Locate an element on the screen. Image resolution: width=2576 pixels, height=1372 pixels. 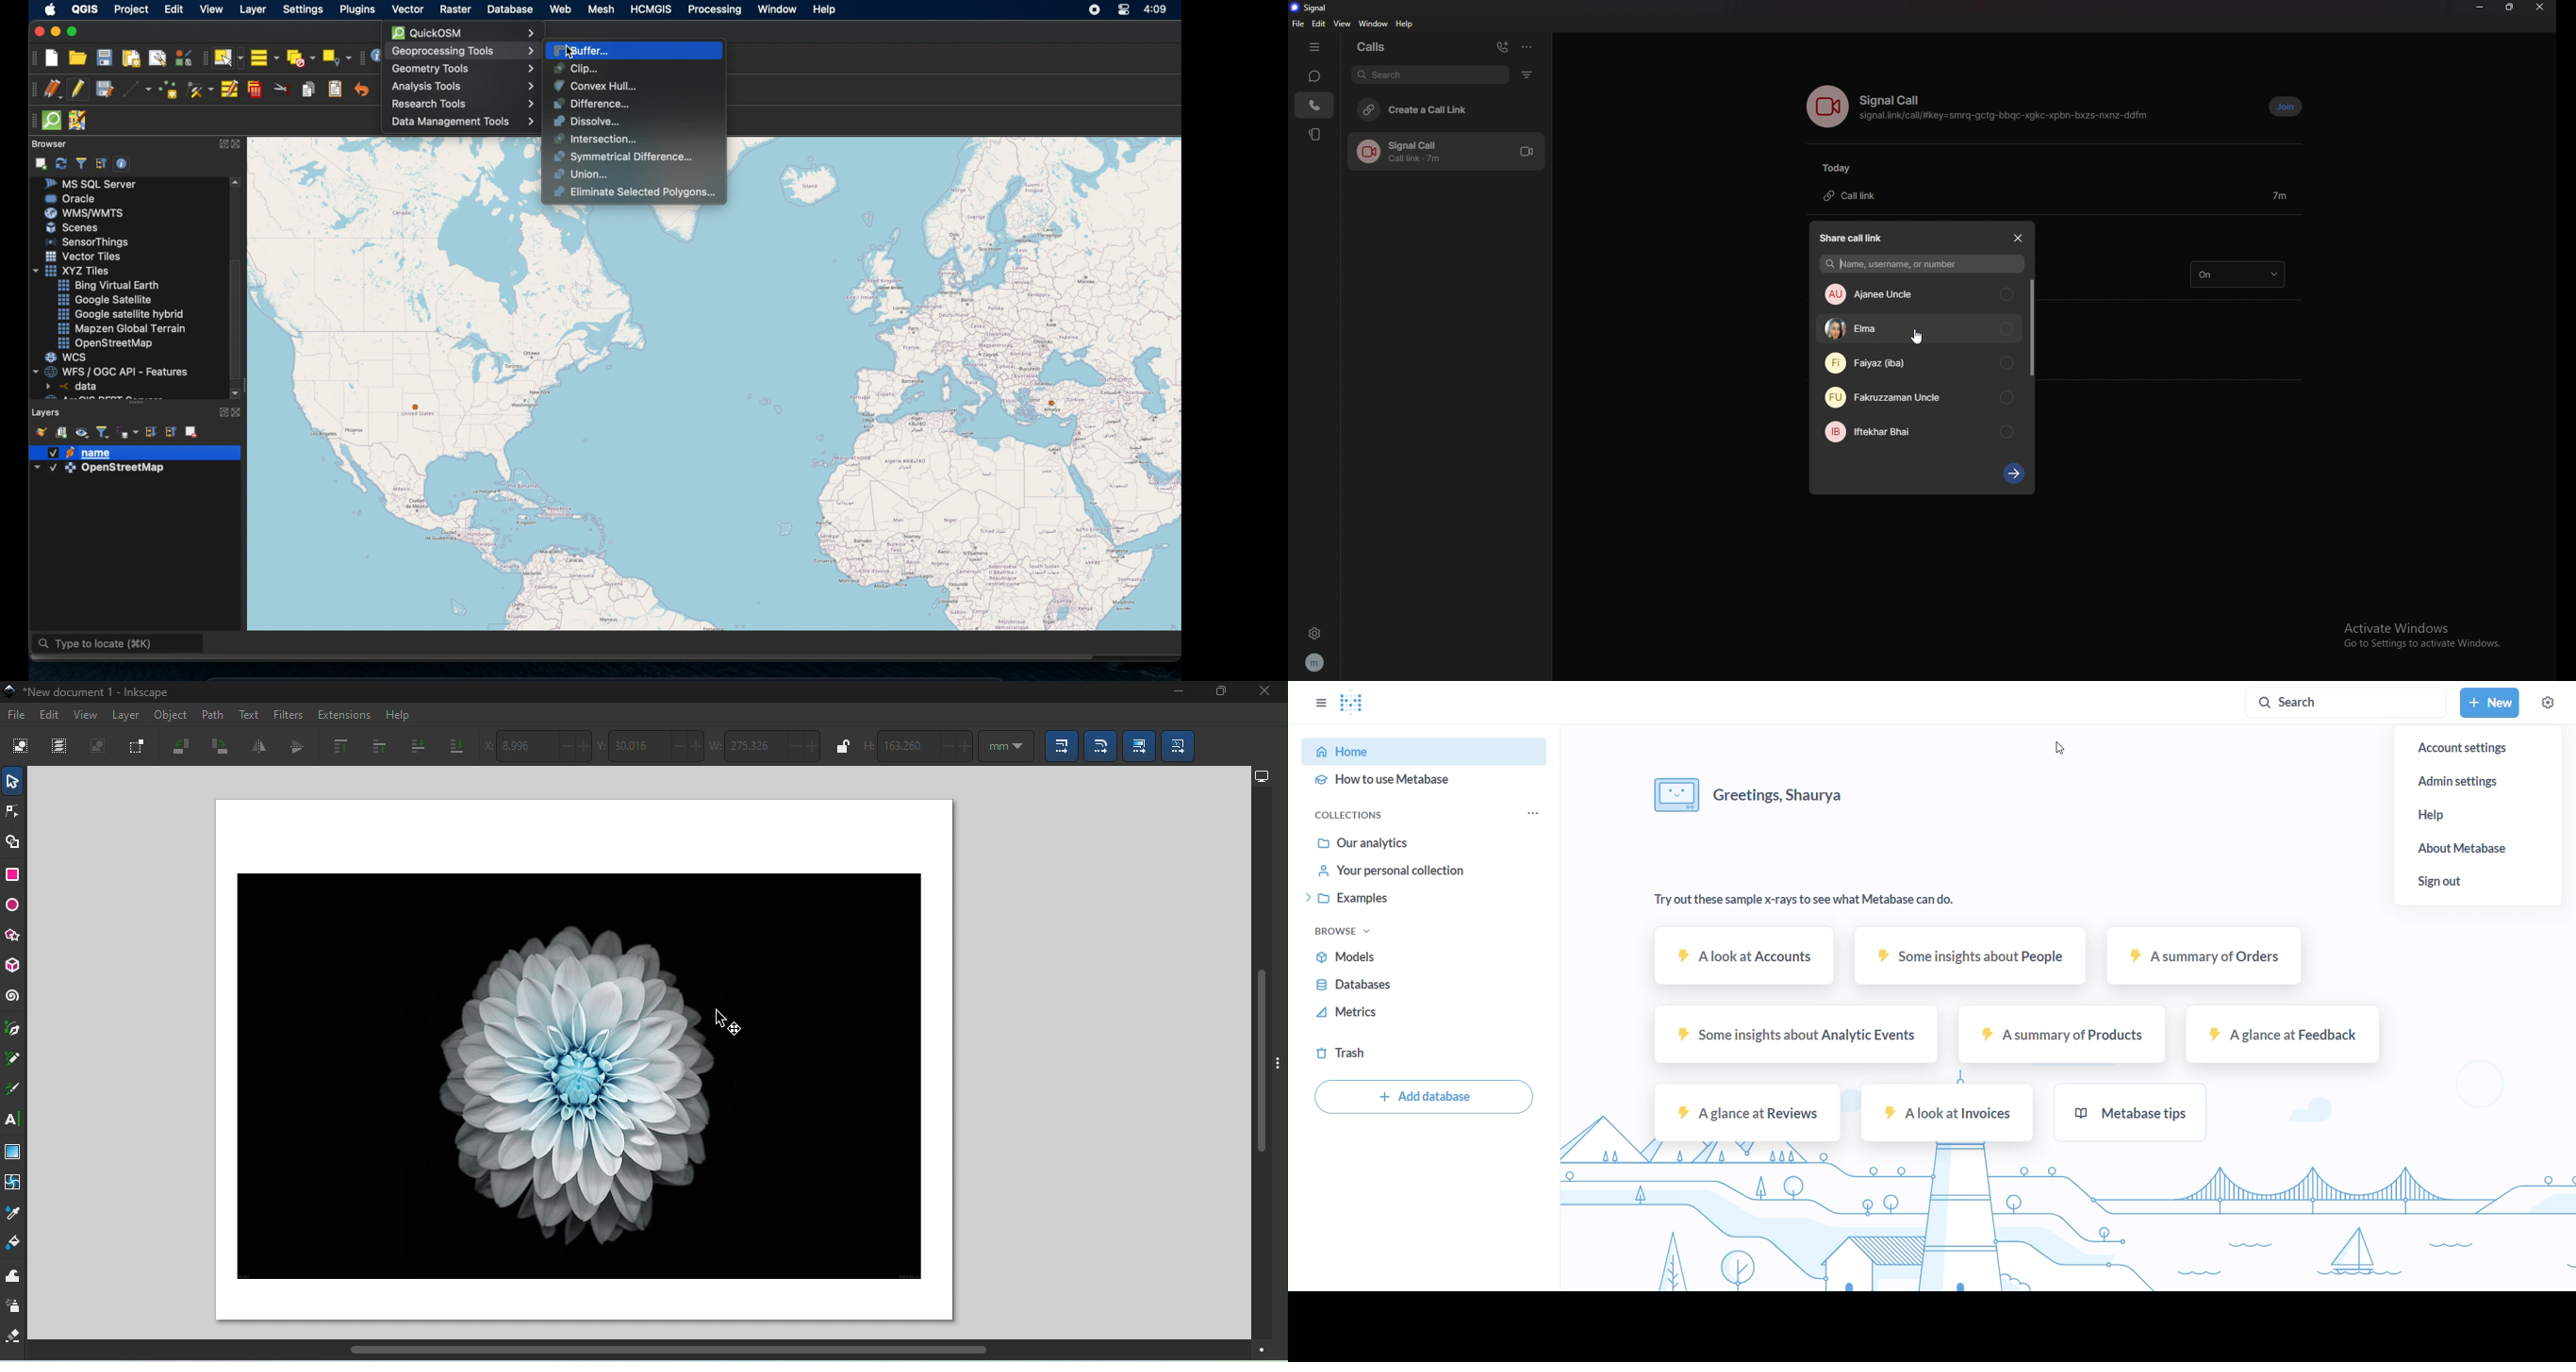
save project is located at coordinates (105, 59).